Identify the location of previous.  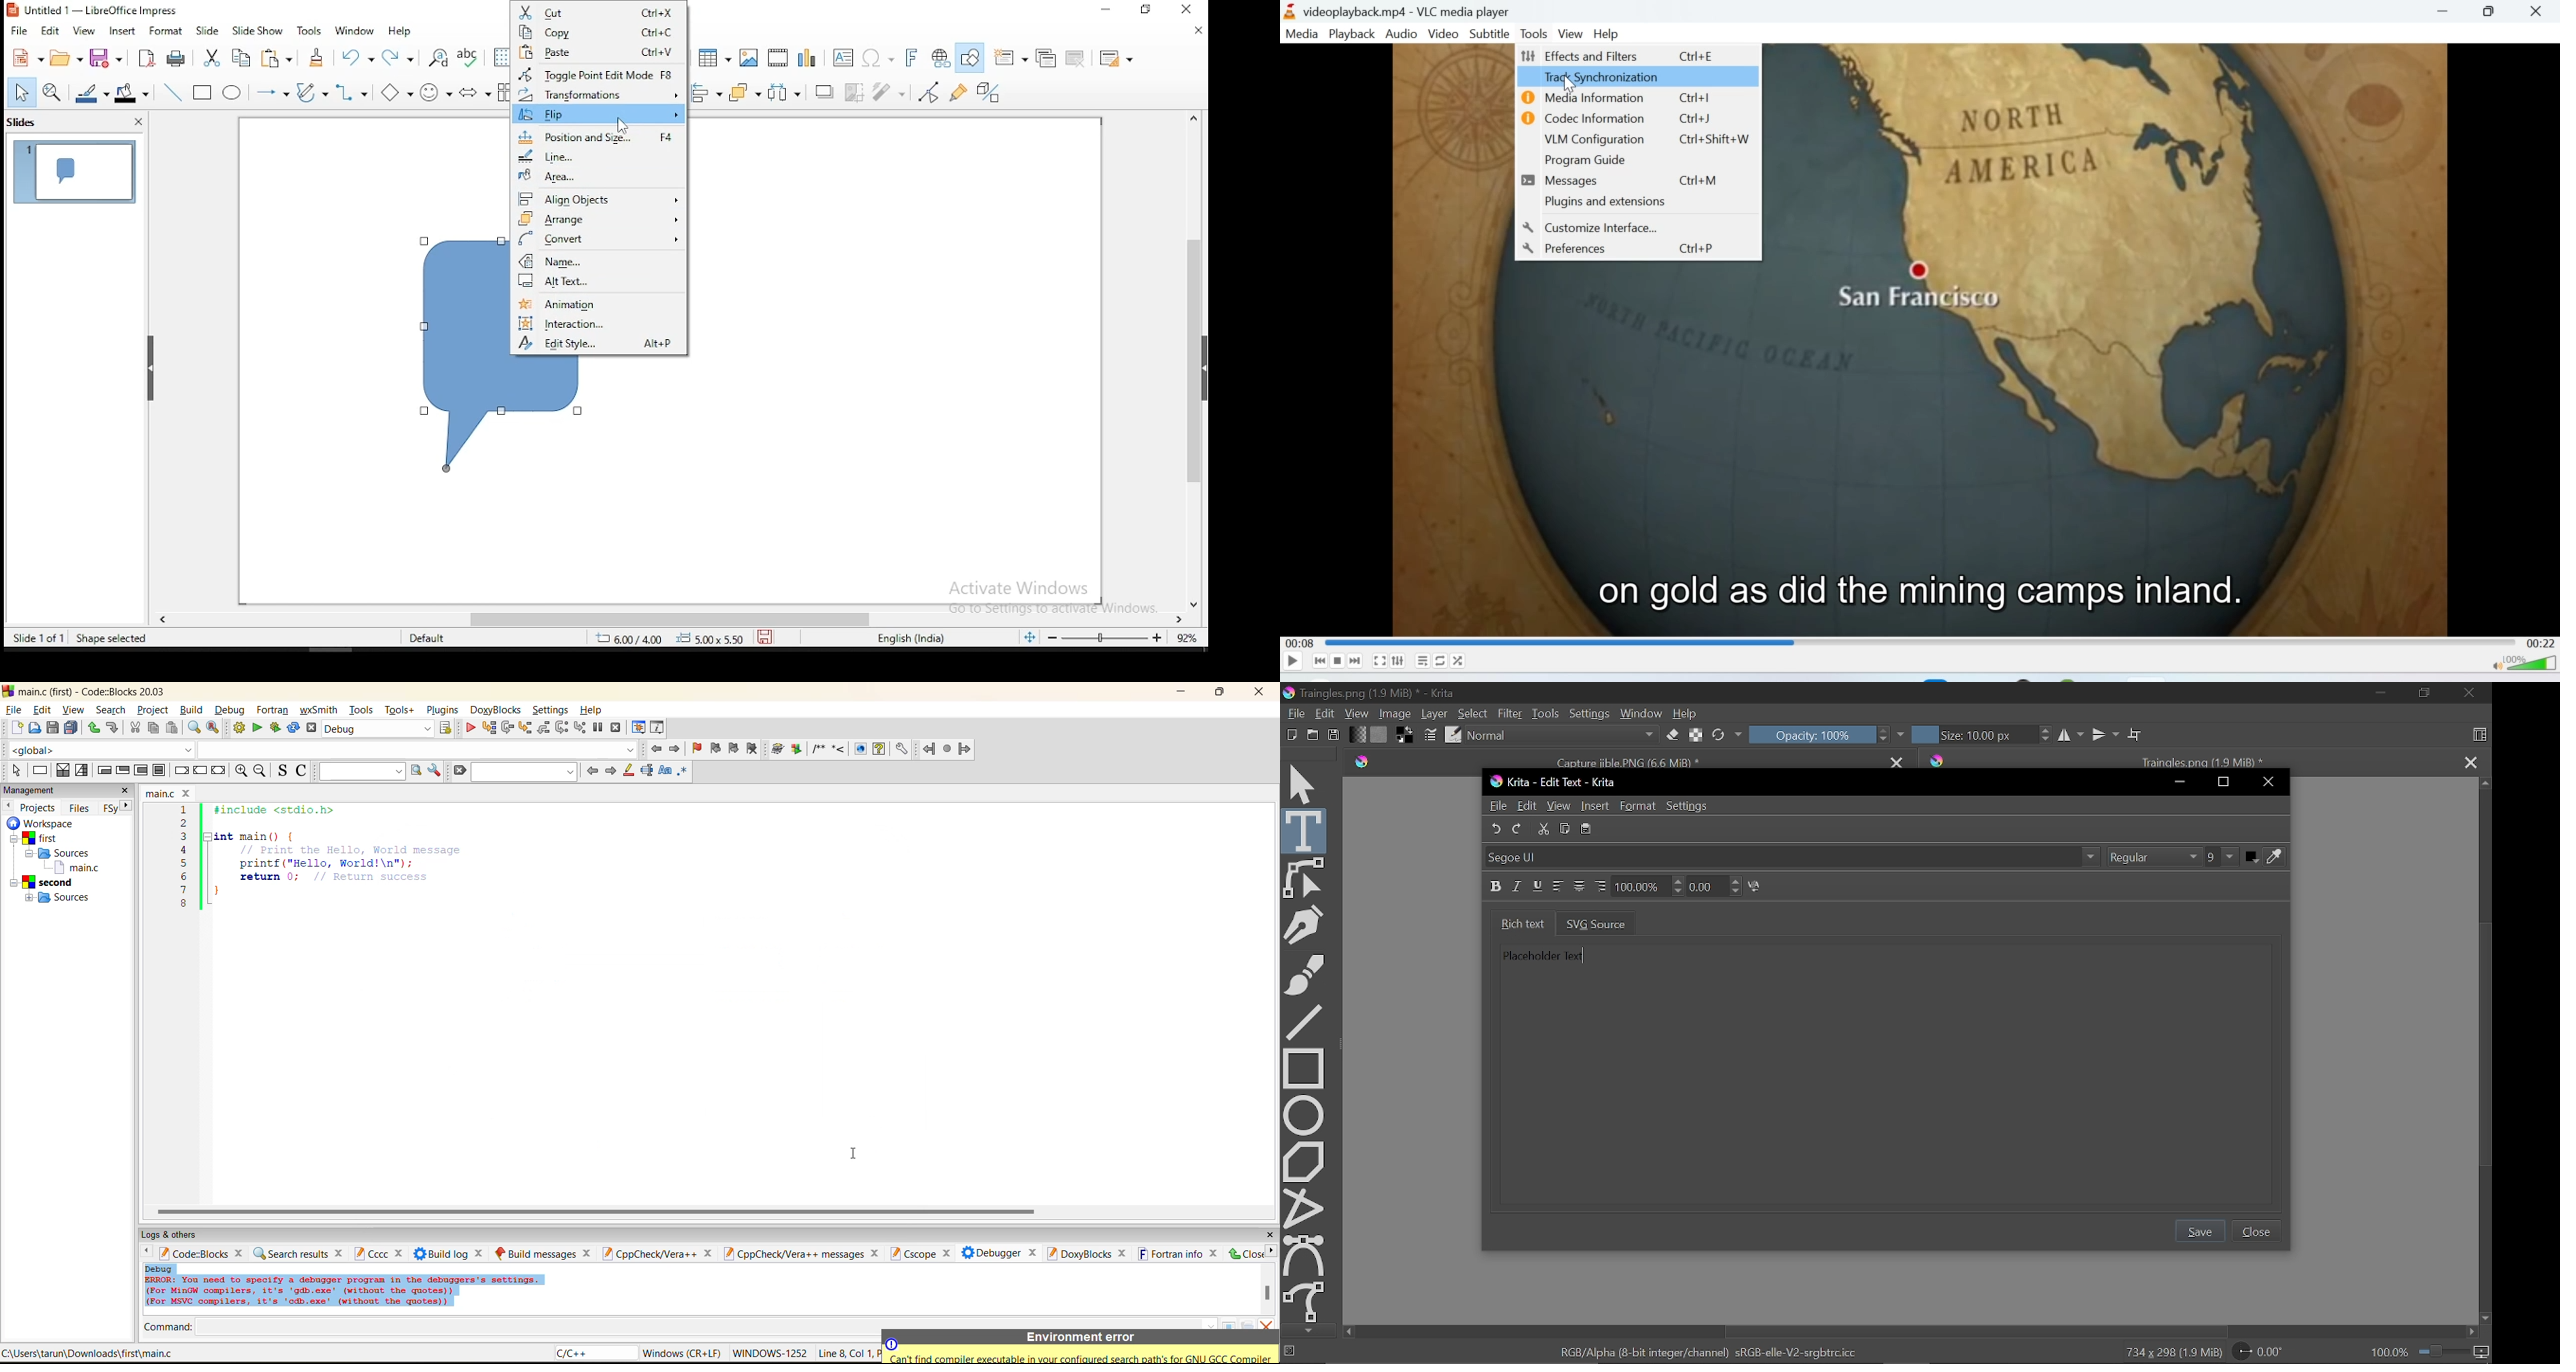
(592, 771).